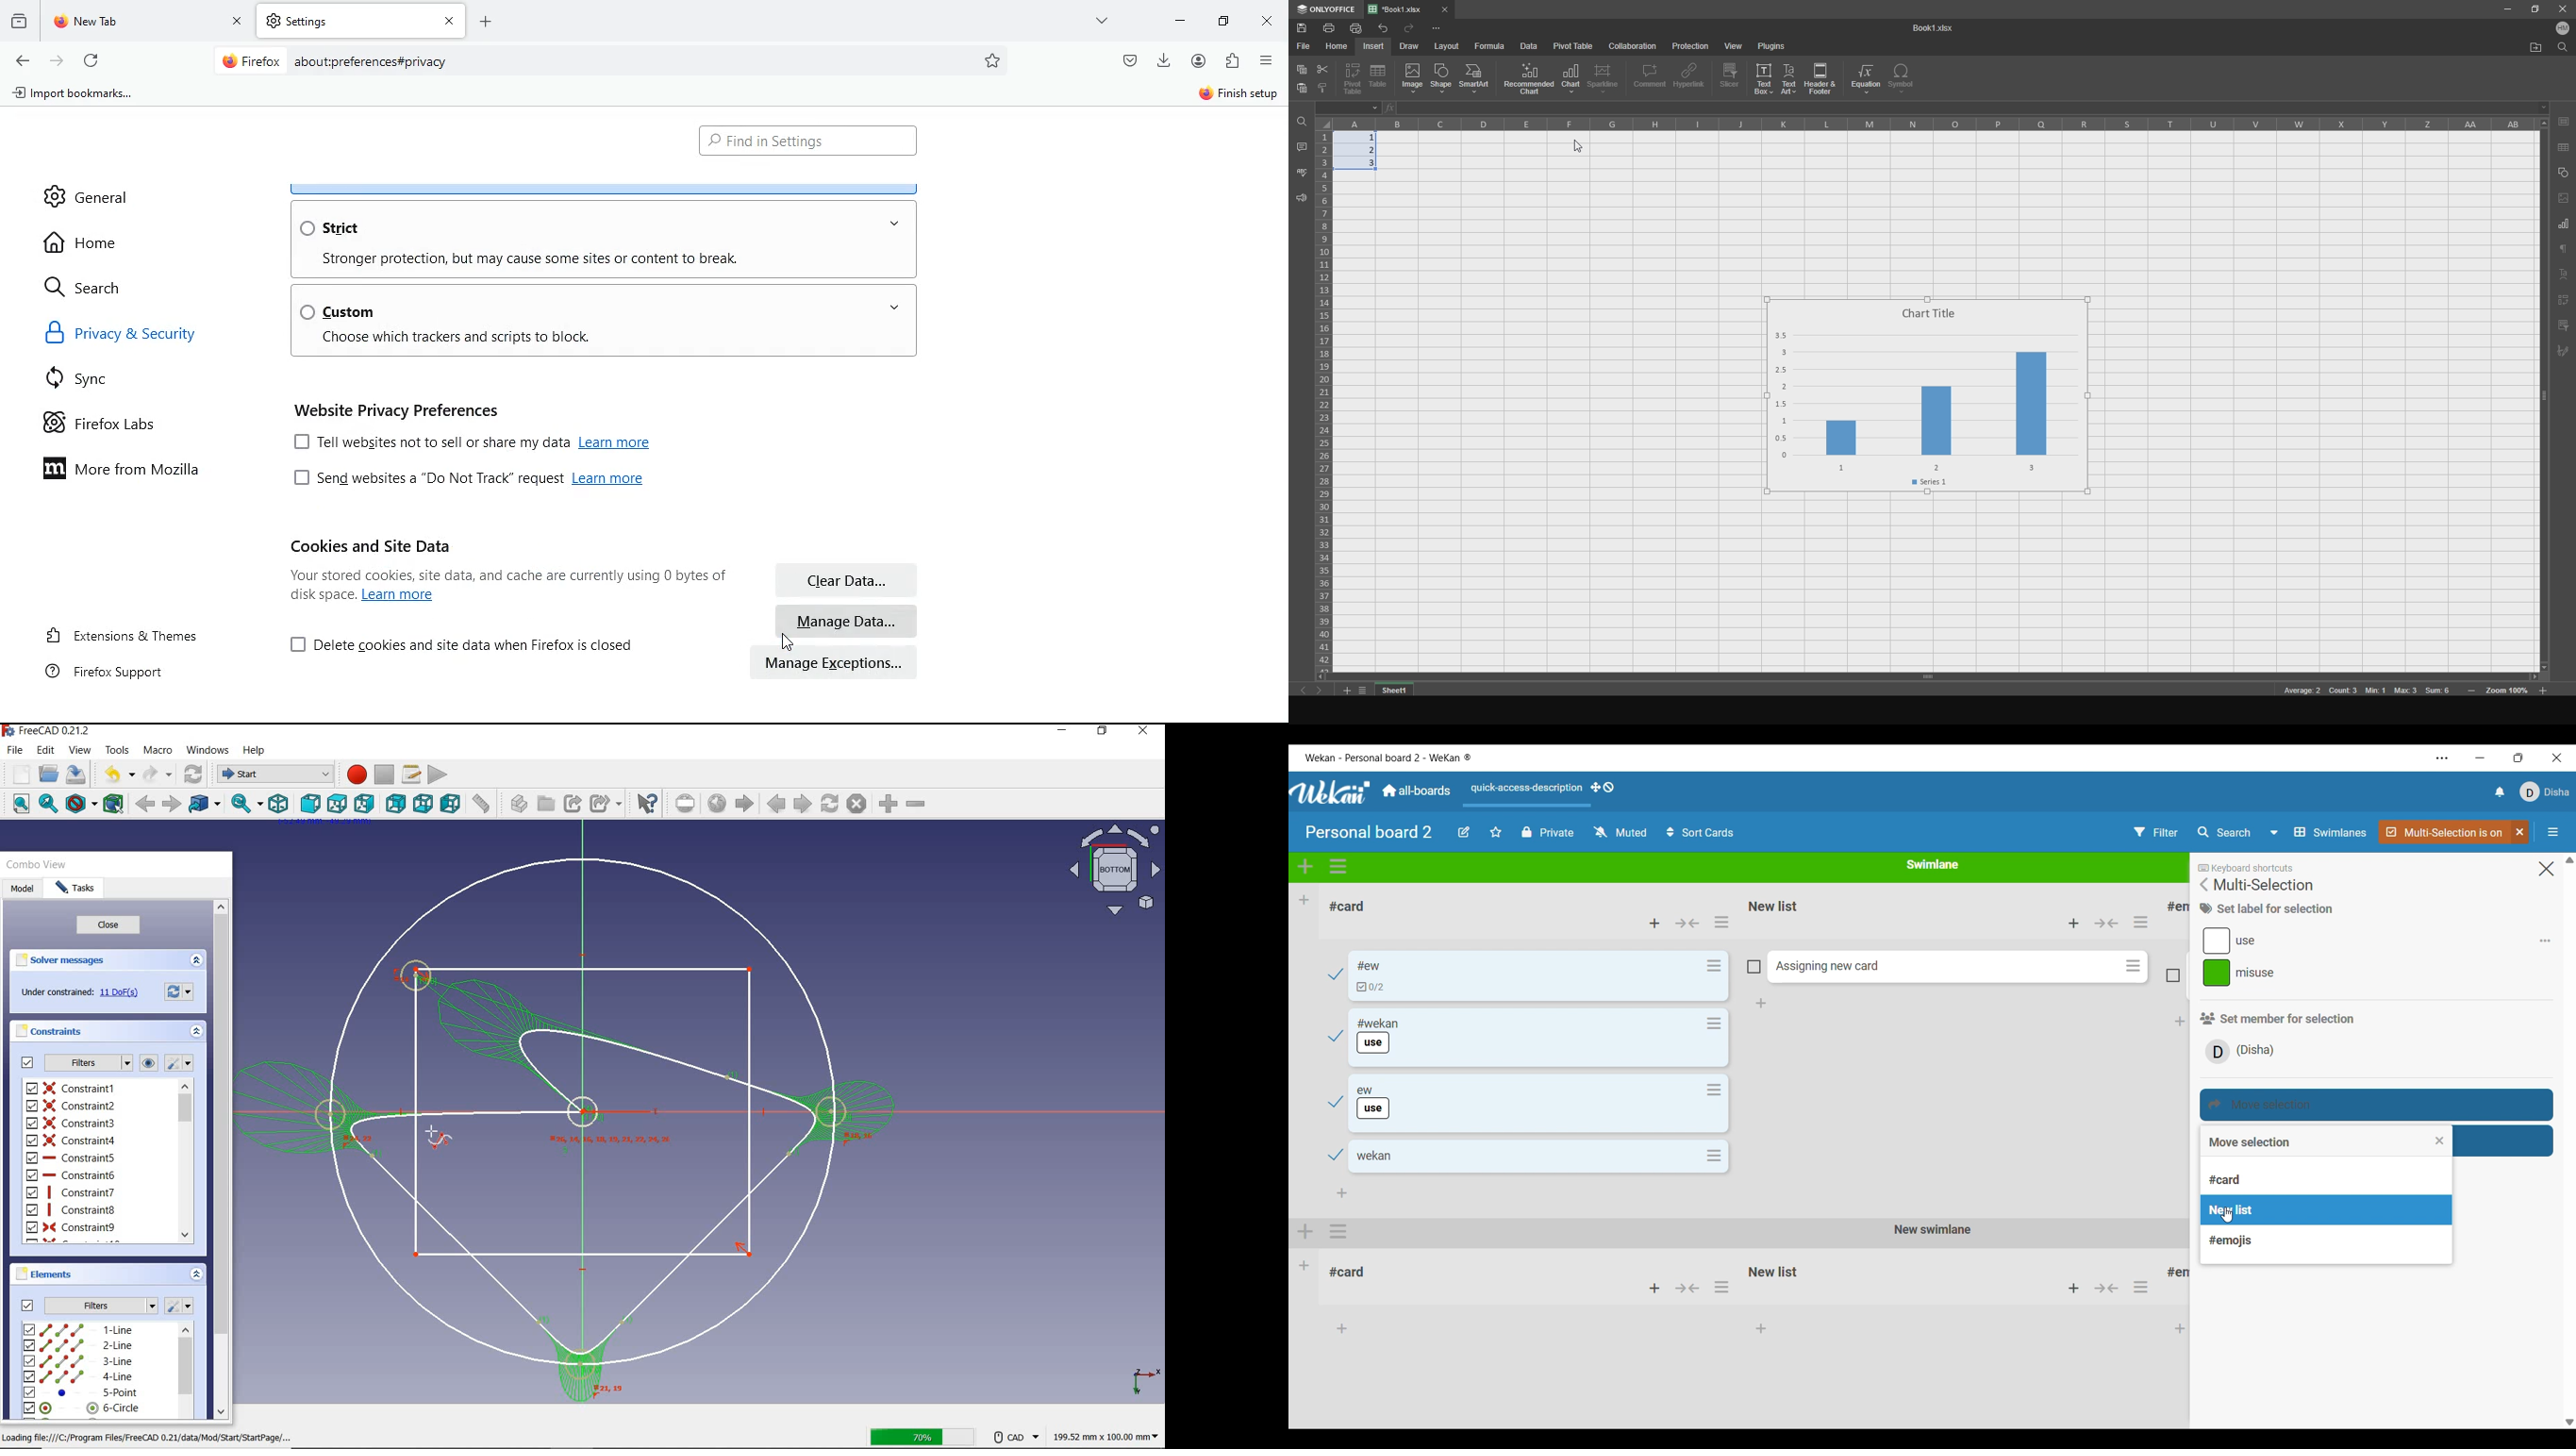  What do you see at coordinates (1388, 757) in the screenshot?
I see `Name of software and current board` at bounding box center [1388, 757].